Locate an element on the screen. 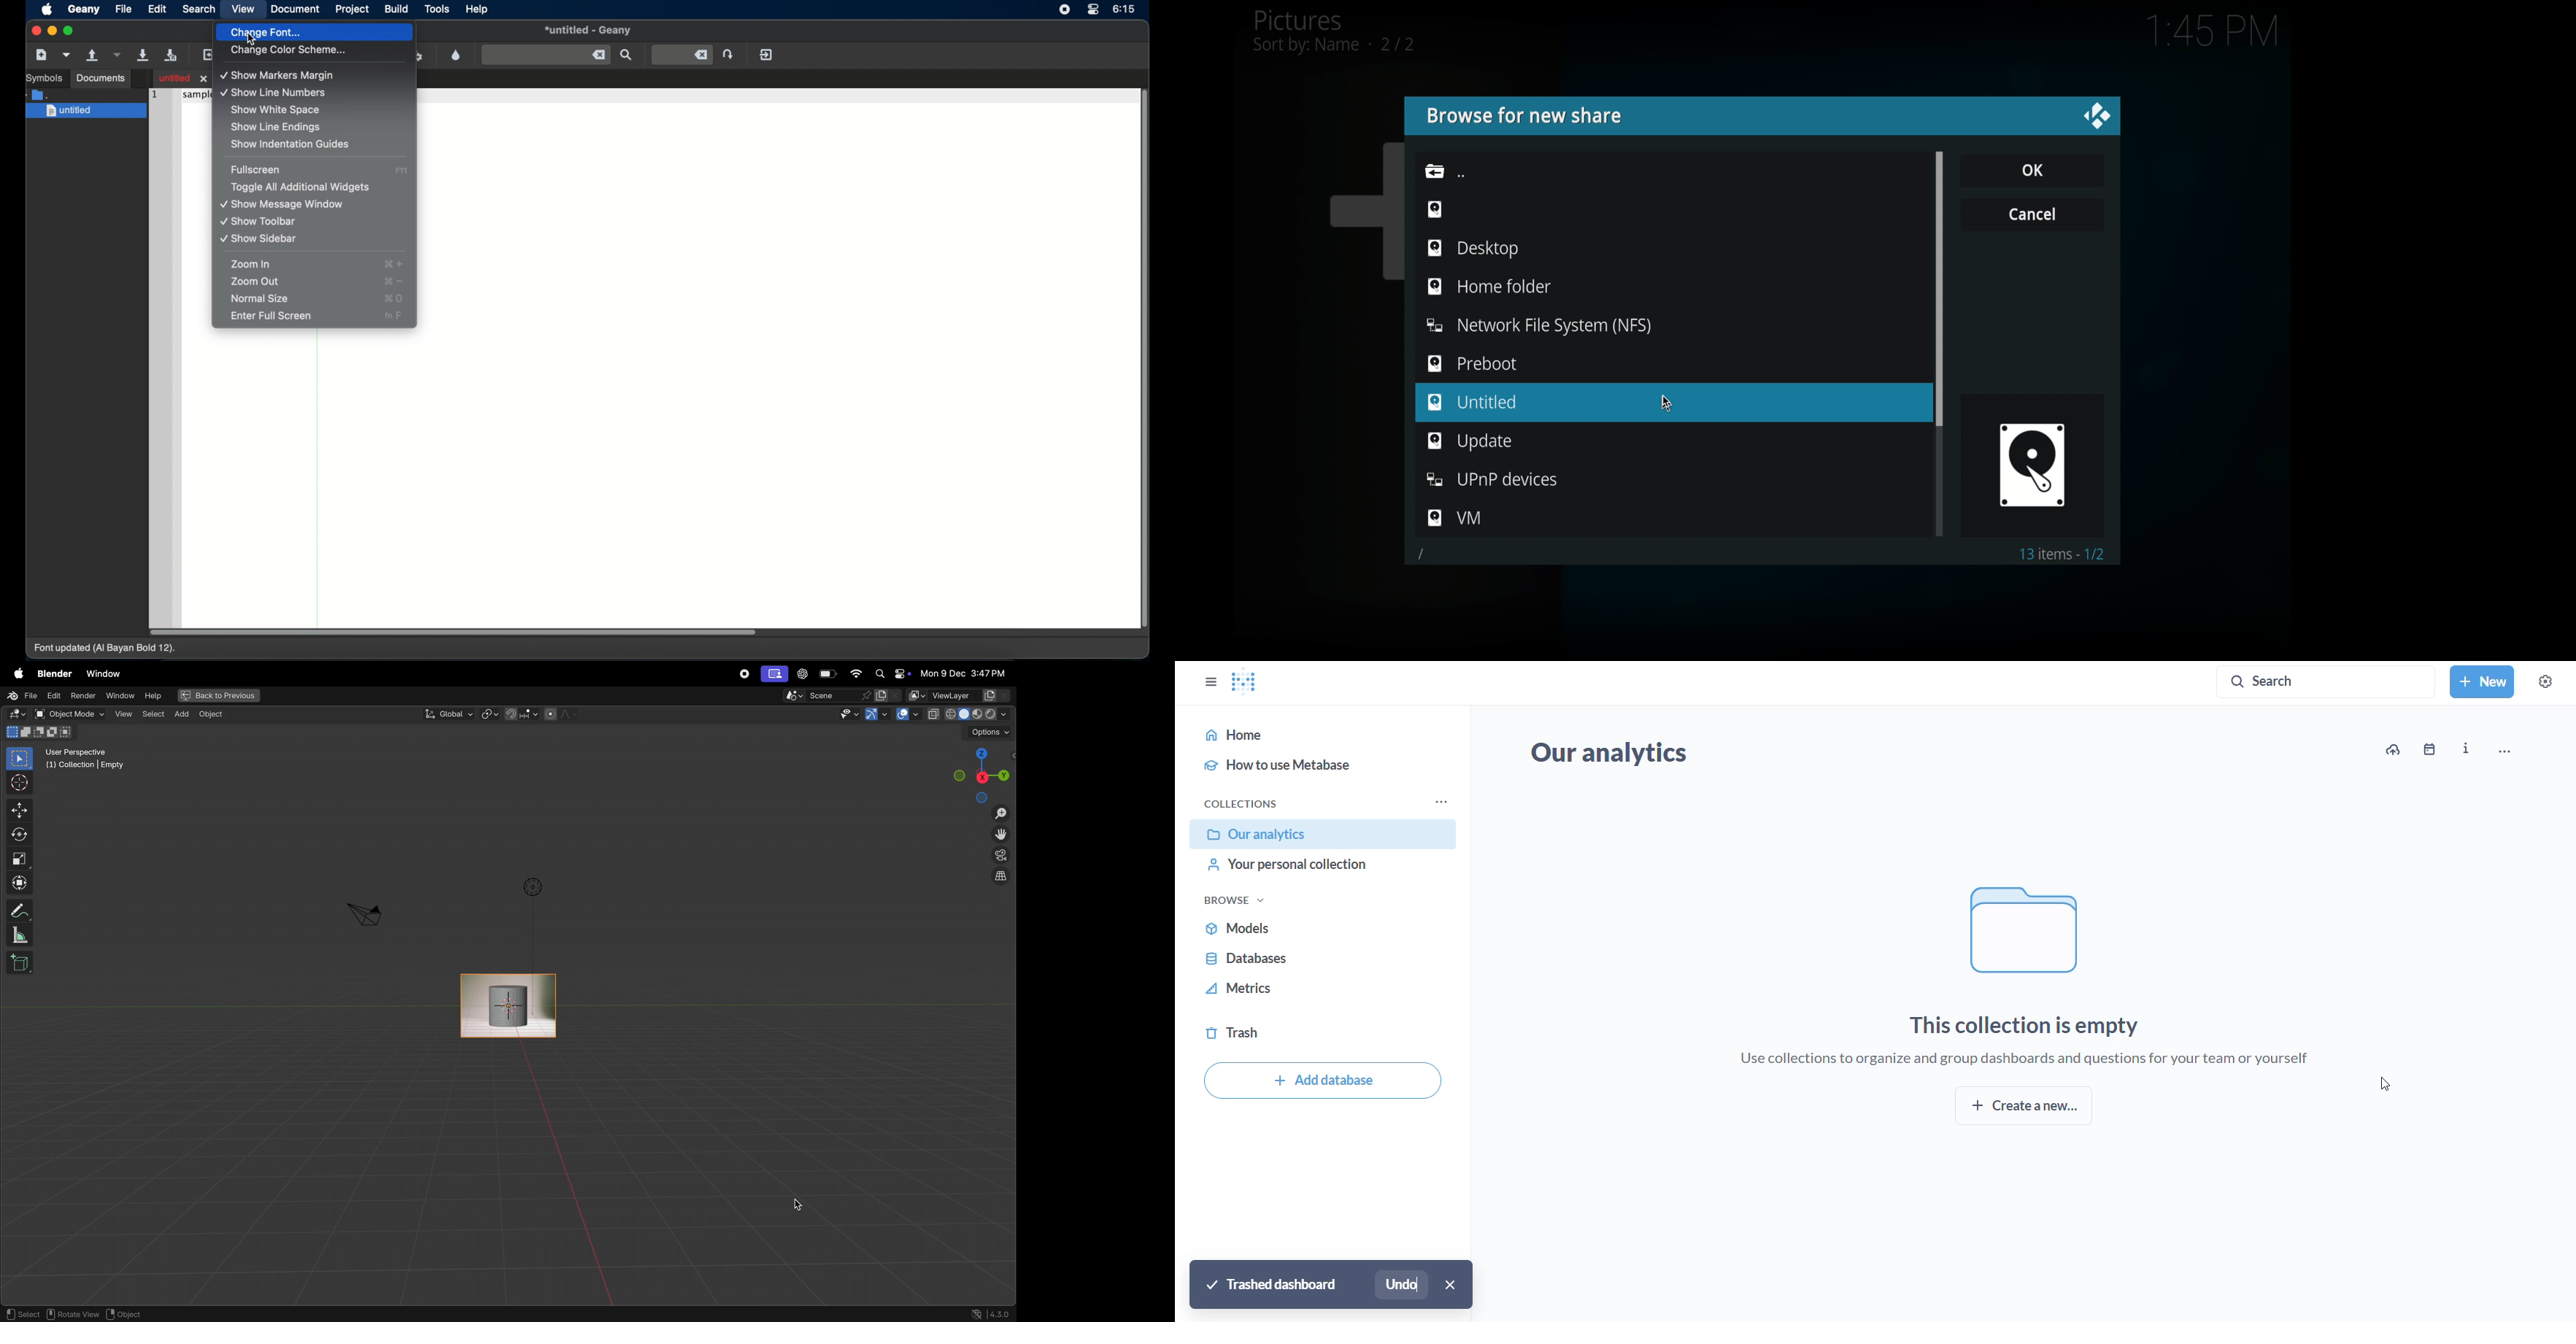 Image resolution: width=2576 pixels, height=1344 pixels. home folder is located at coordinates (1490, 286).